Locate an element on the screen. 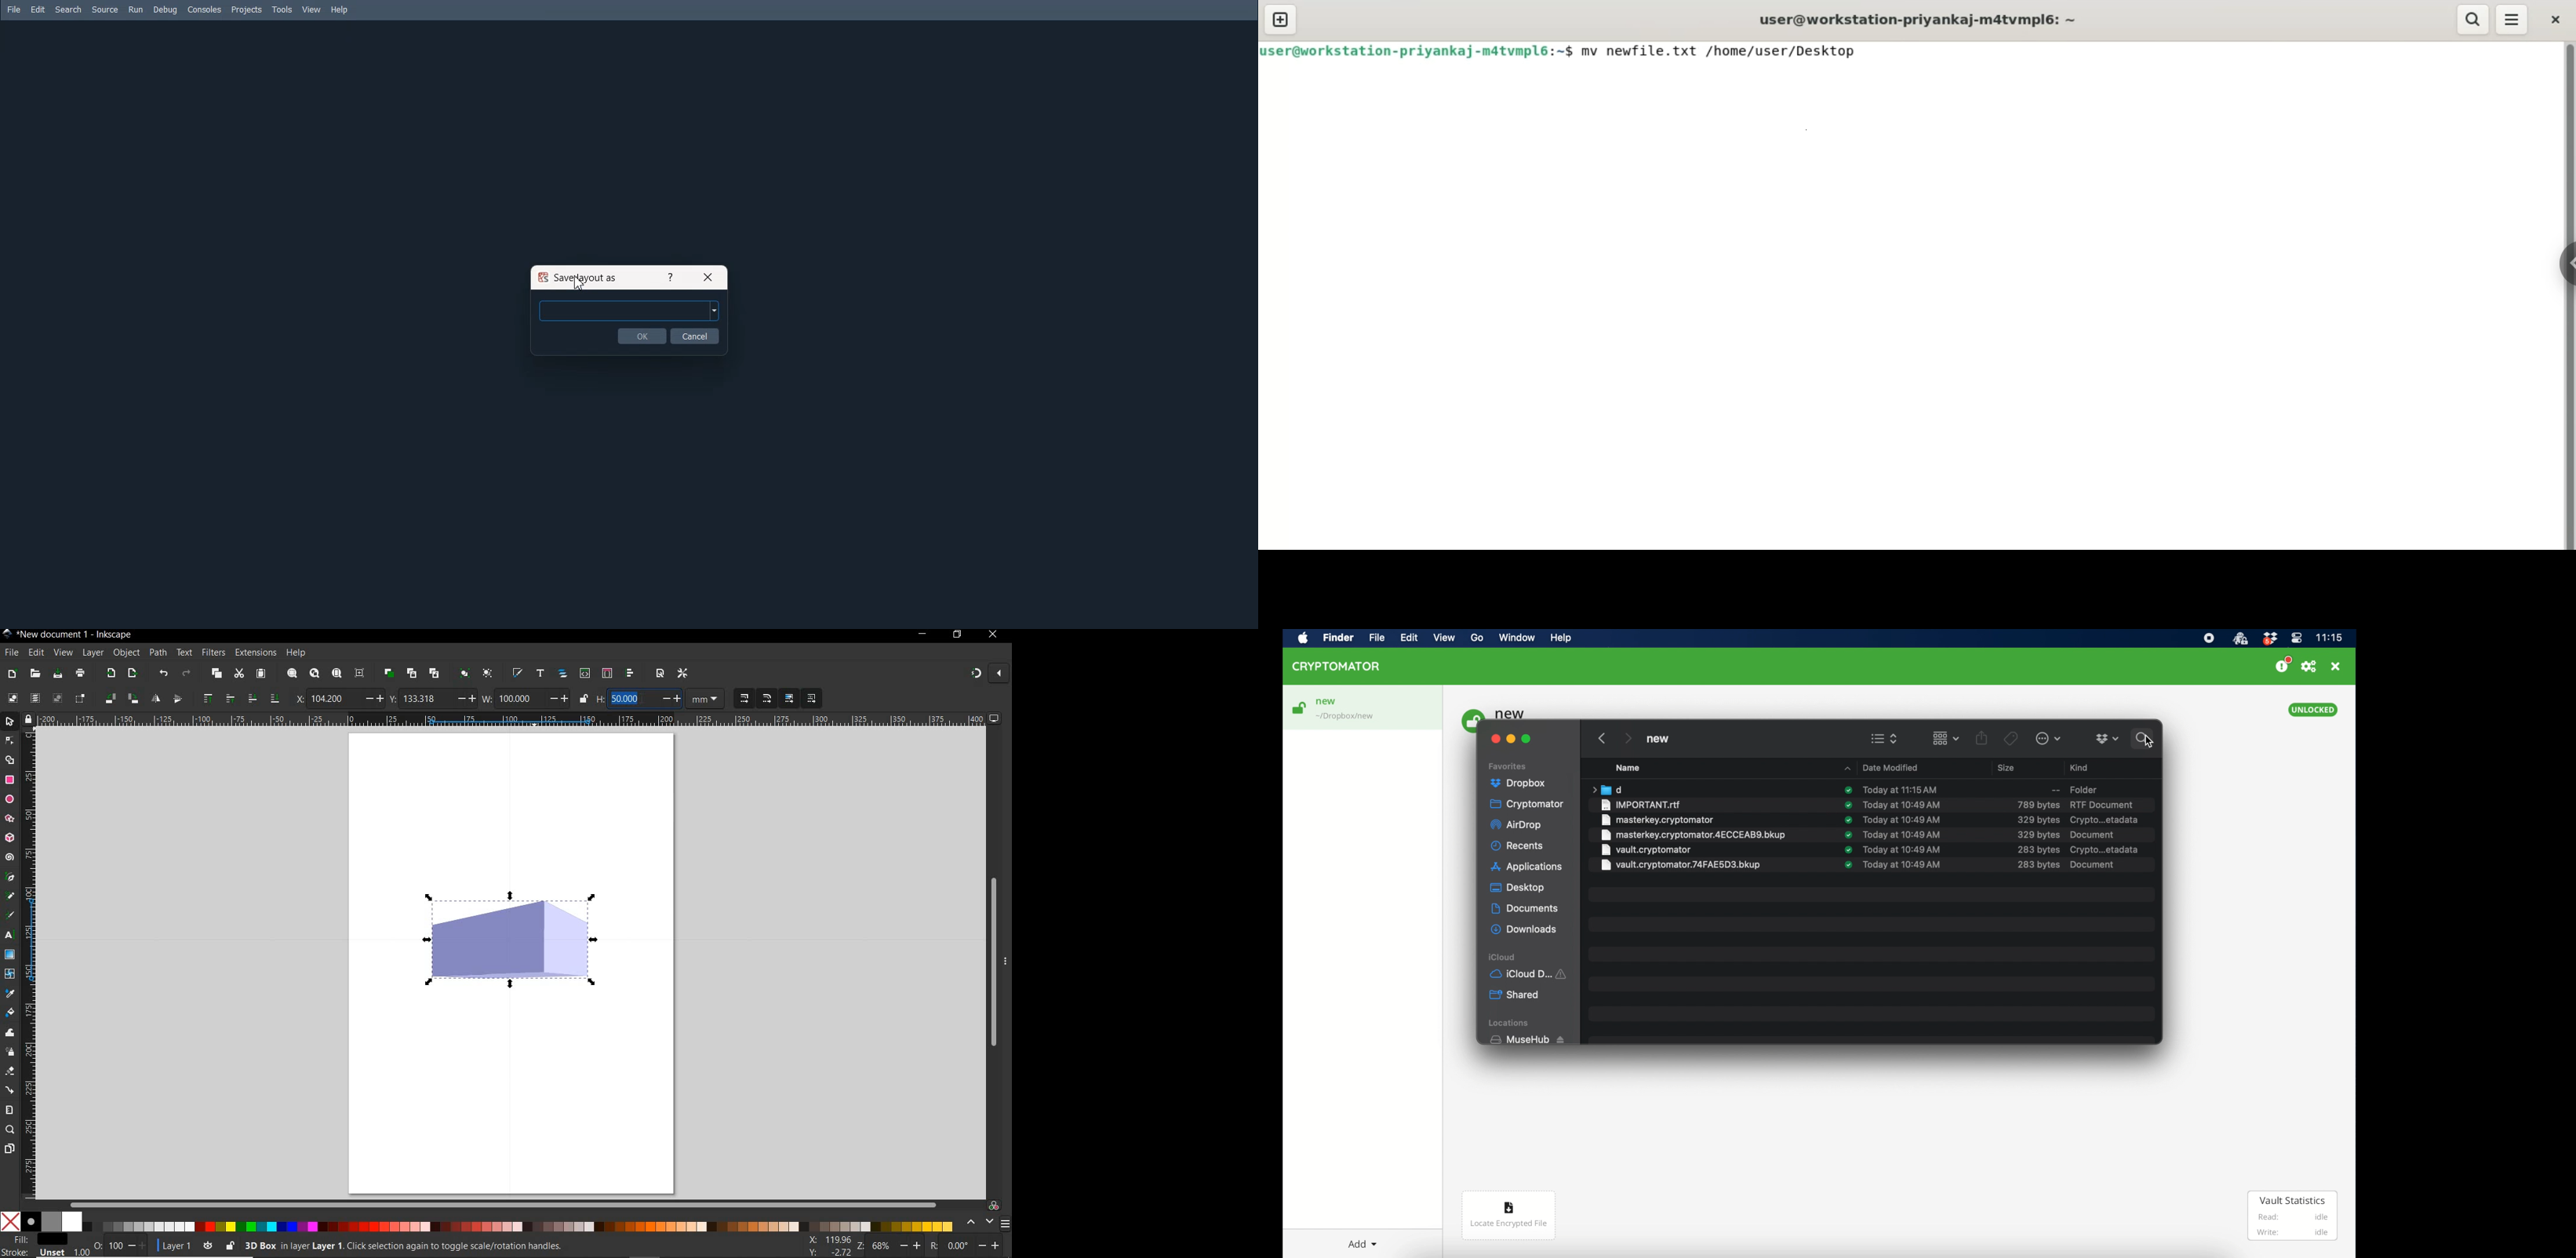 This screenshot has height=1260, width=2576. syncs is located at coordinates (1849, 850).